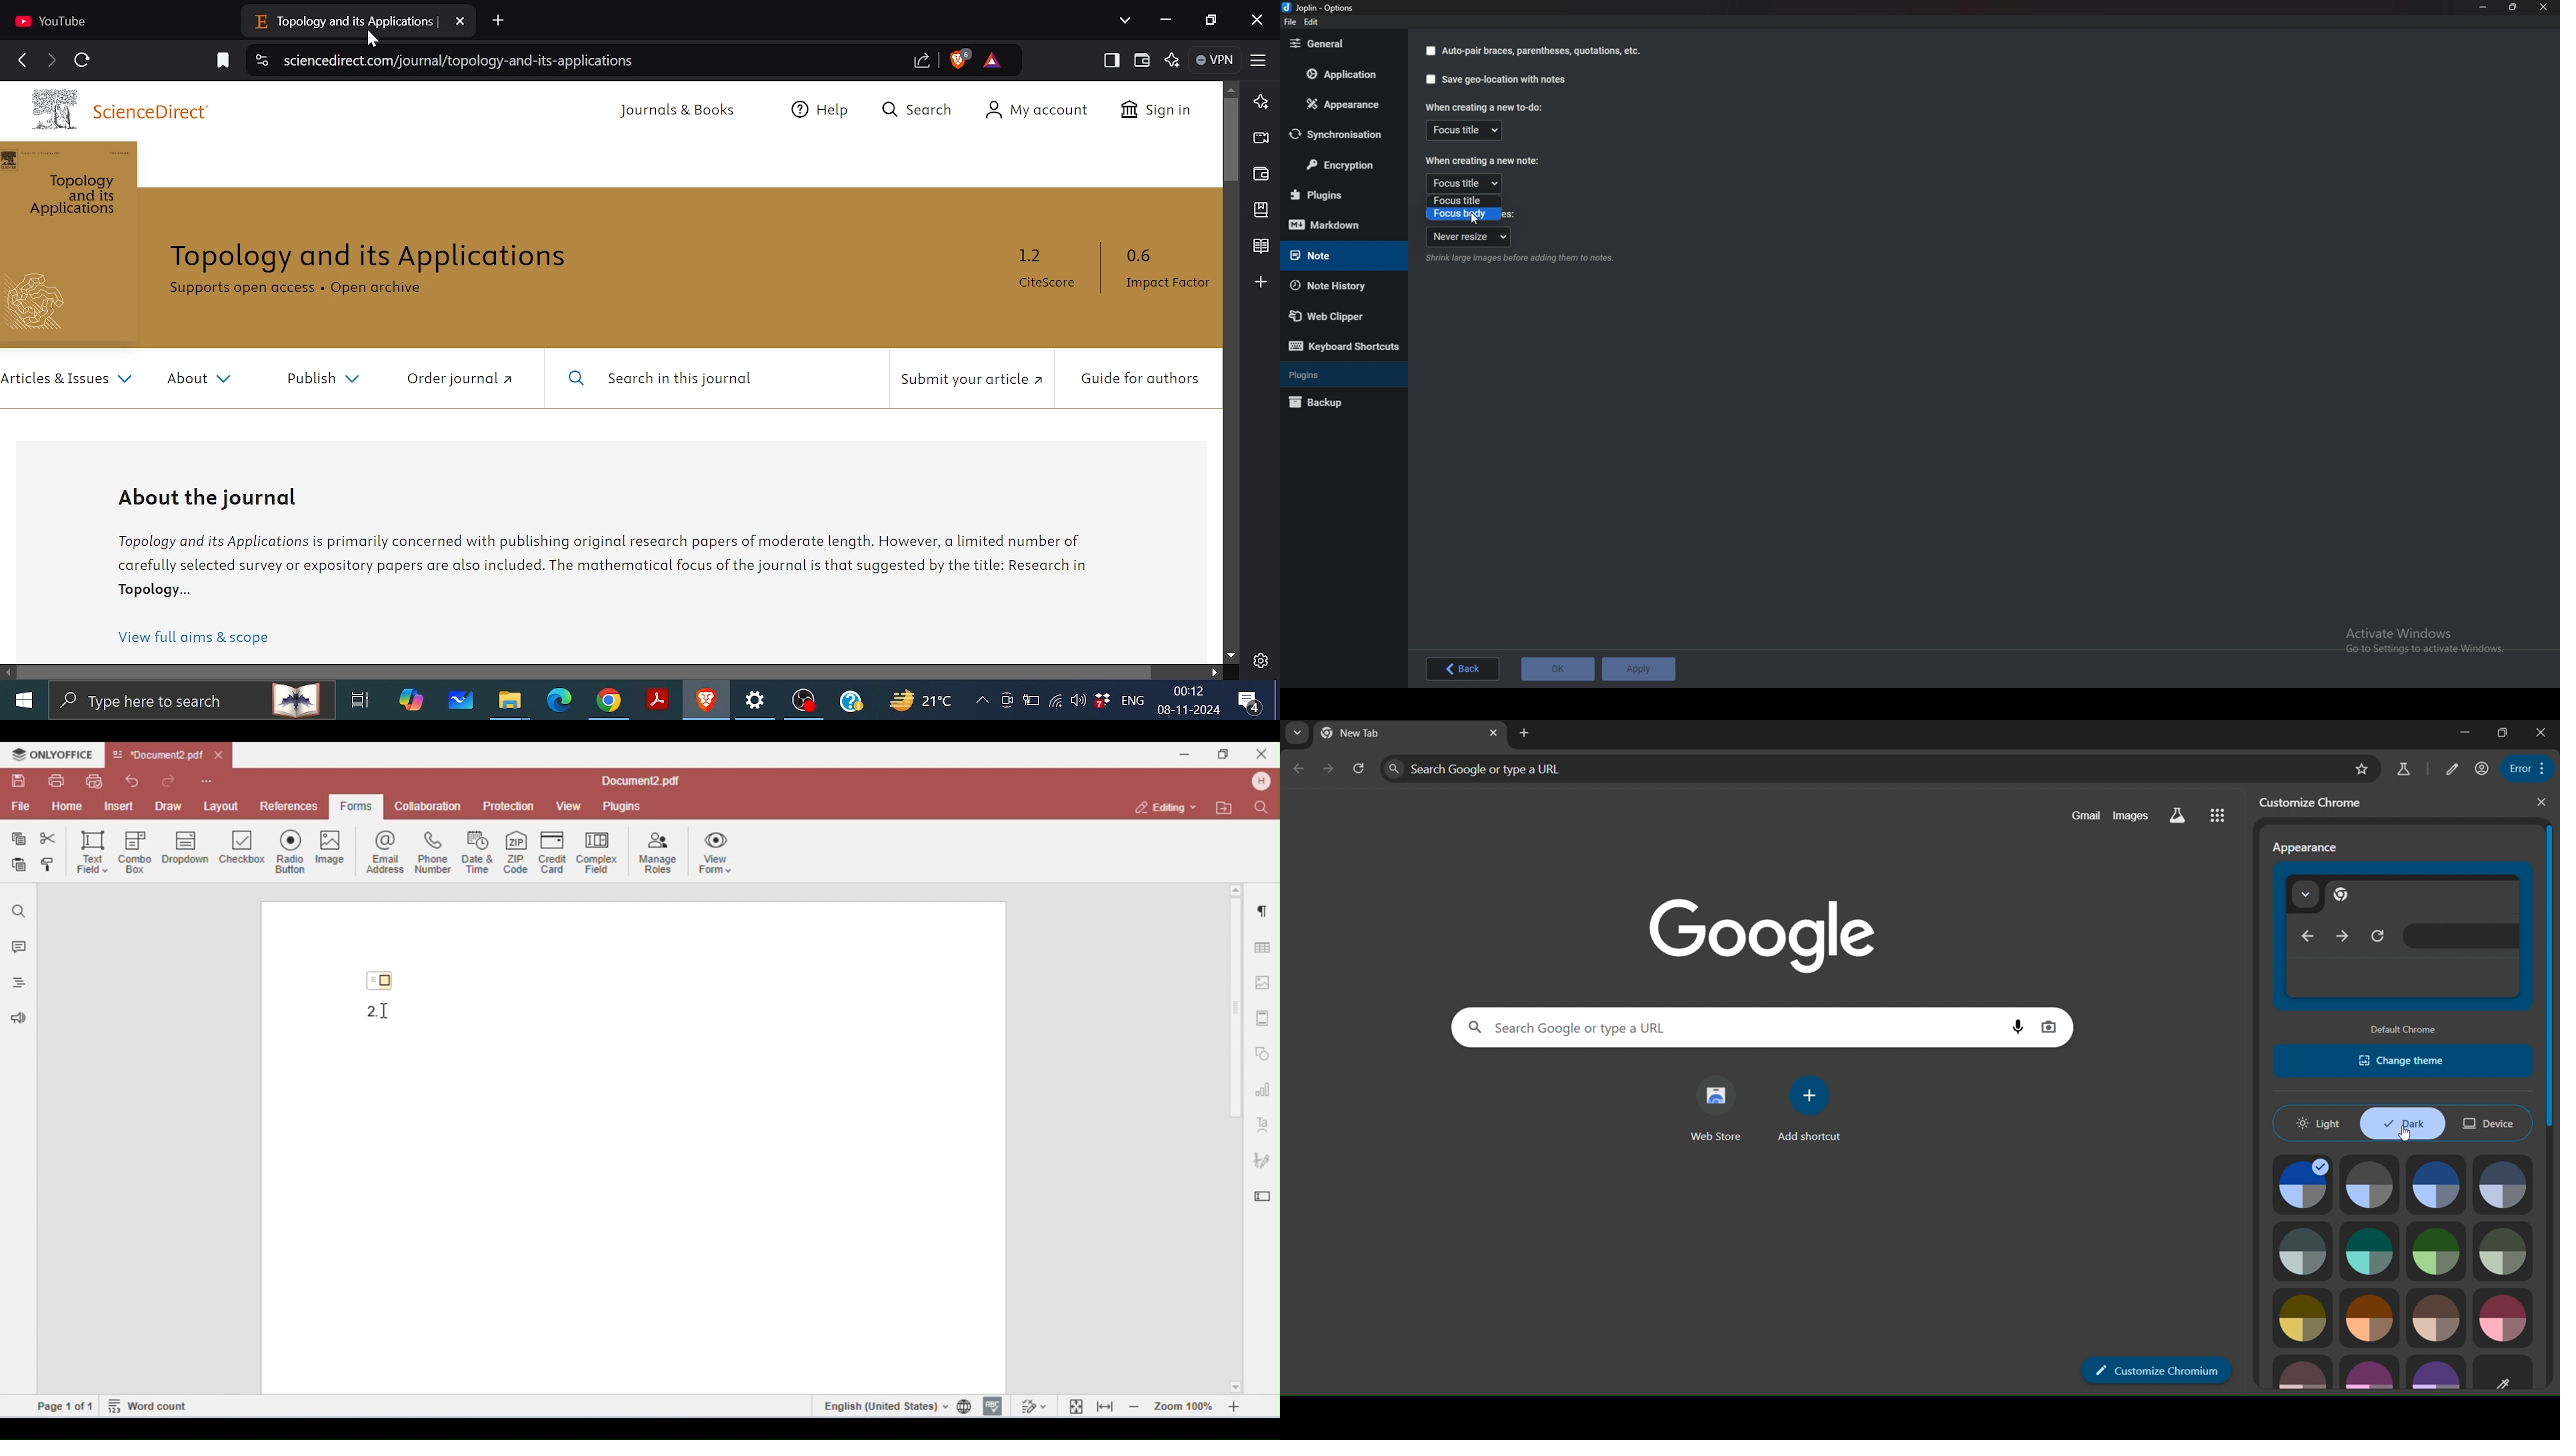 This screenshot has width=2576, height=1456. I want to click on When creating a new note, so click(1483, 161).